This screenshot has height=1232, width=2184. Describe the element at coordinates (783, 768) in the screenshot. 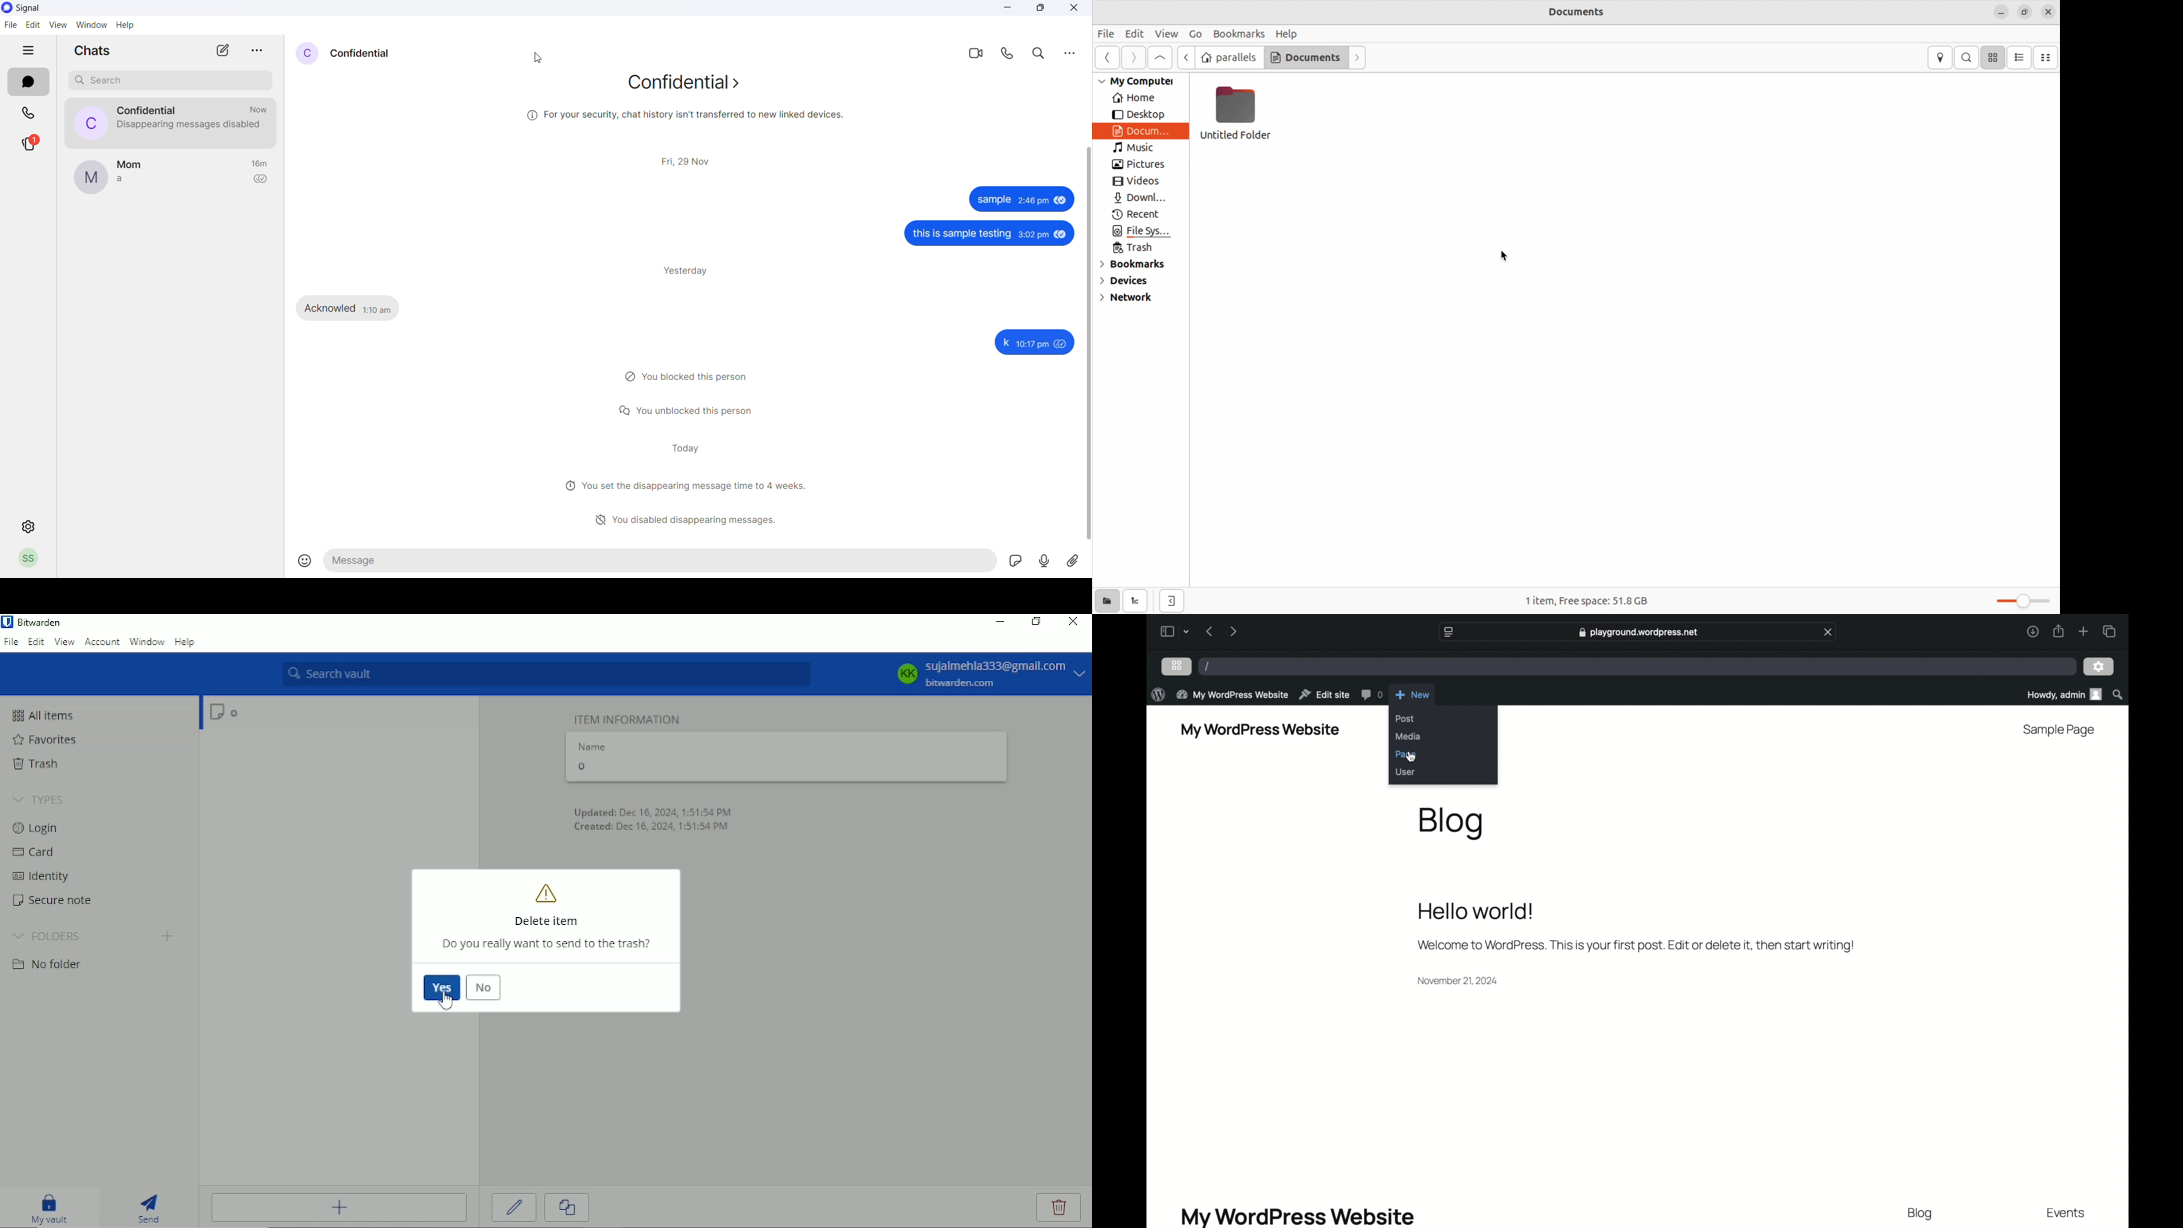

I see `o` at that location.